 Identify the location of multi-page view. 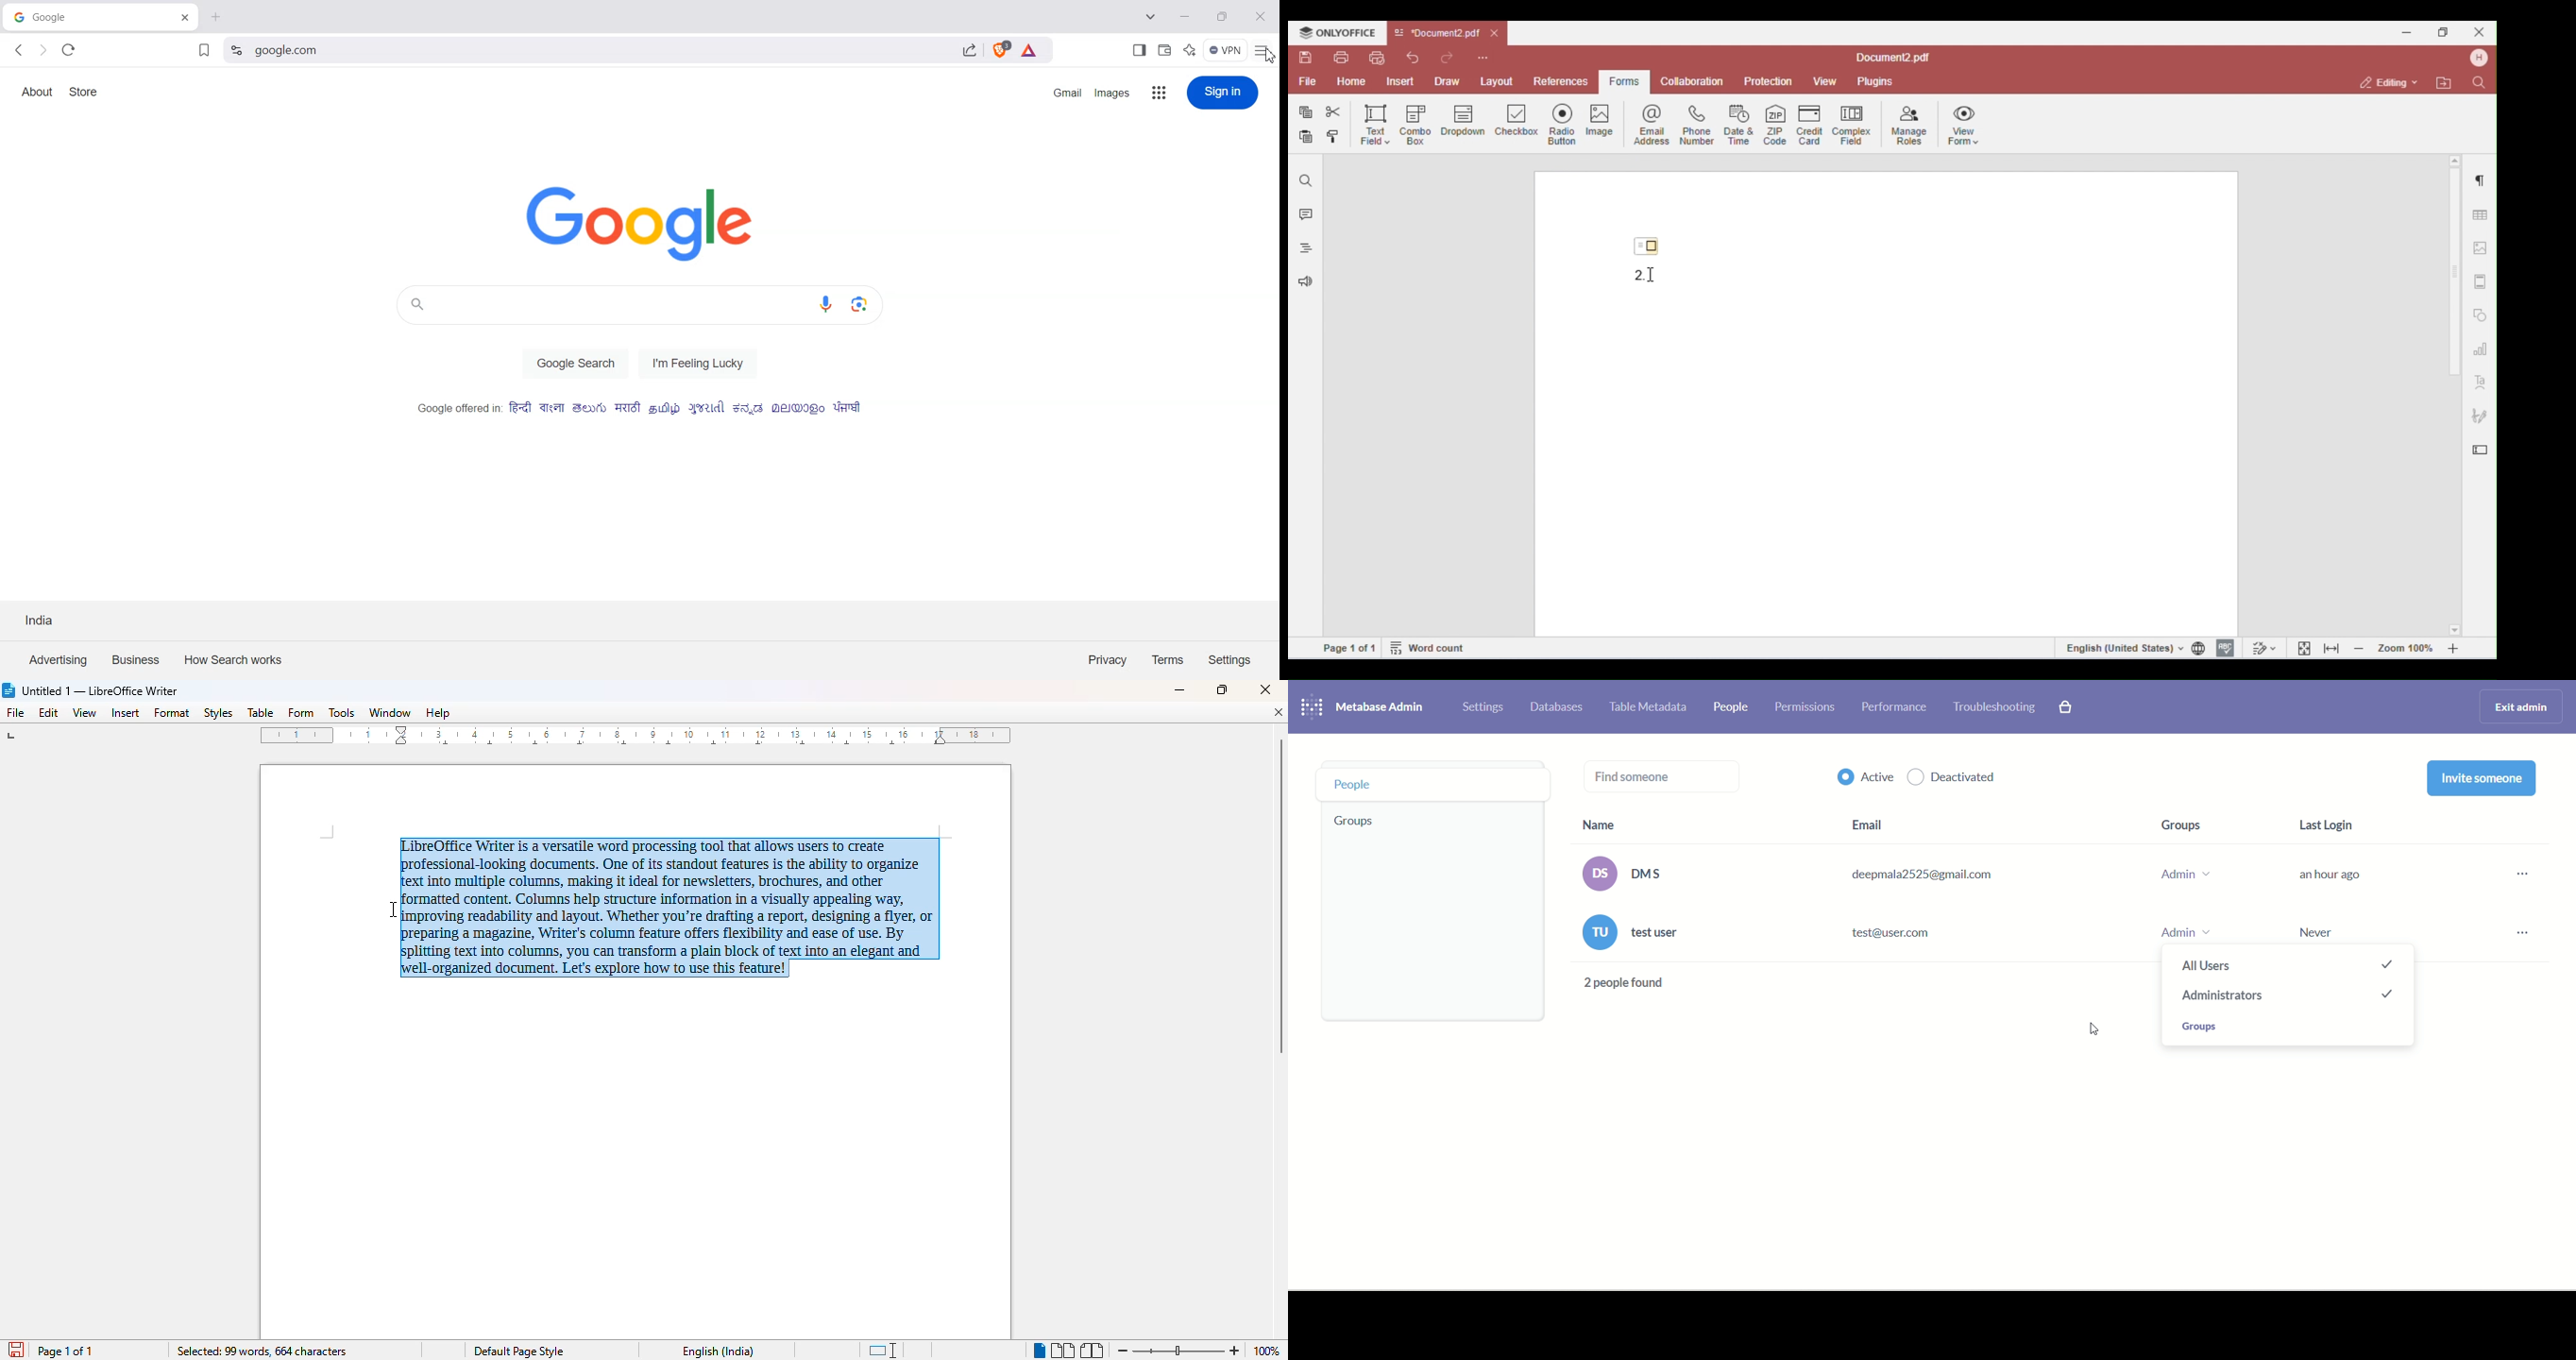
(1063, 1351).